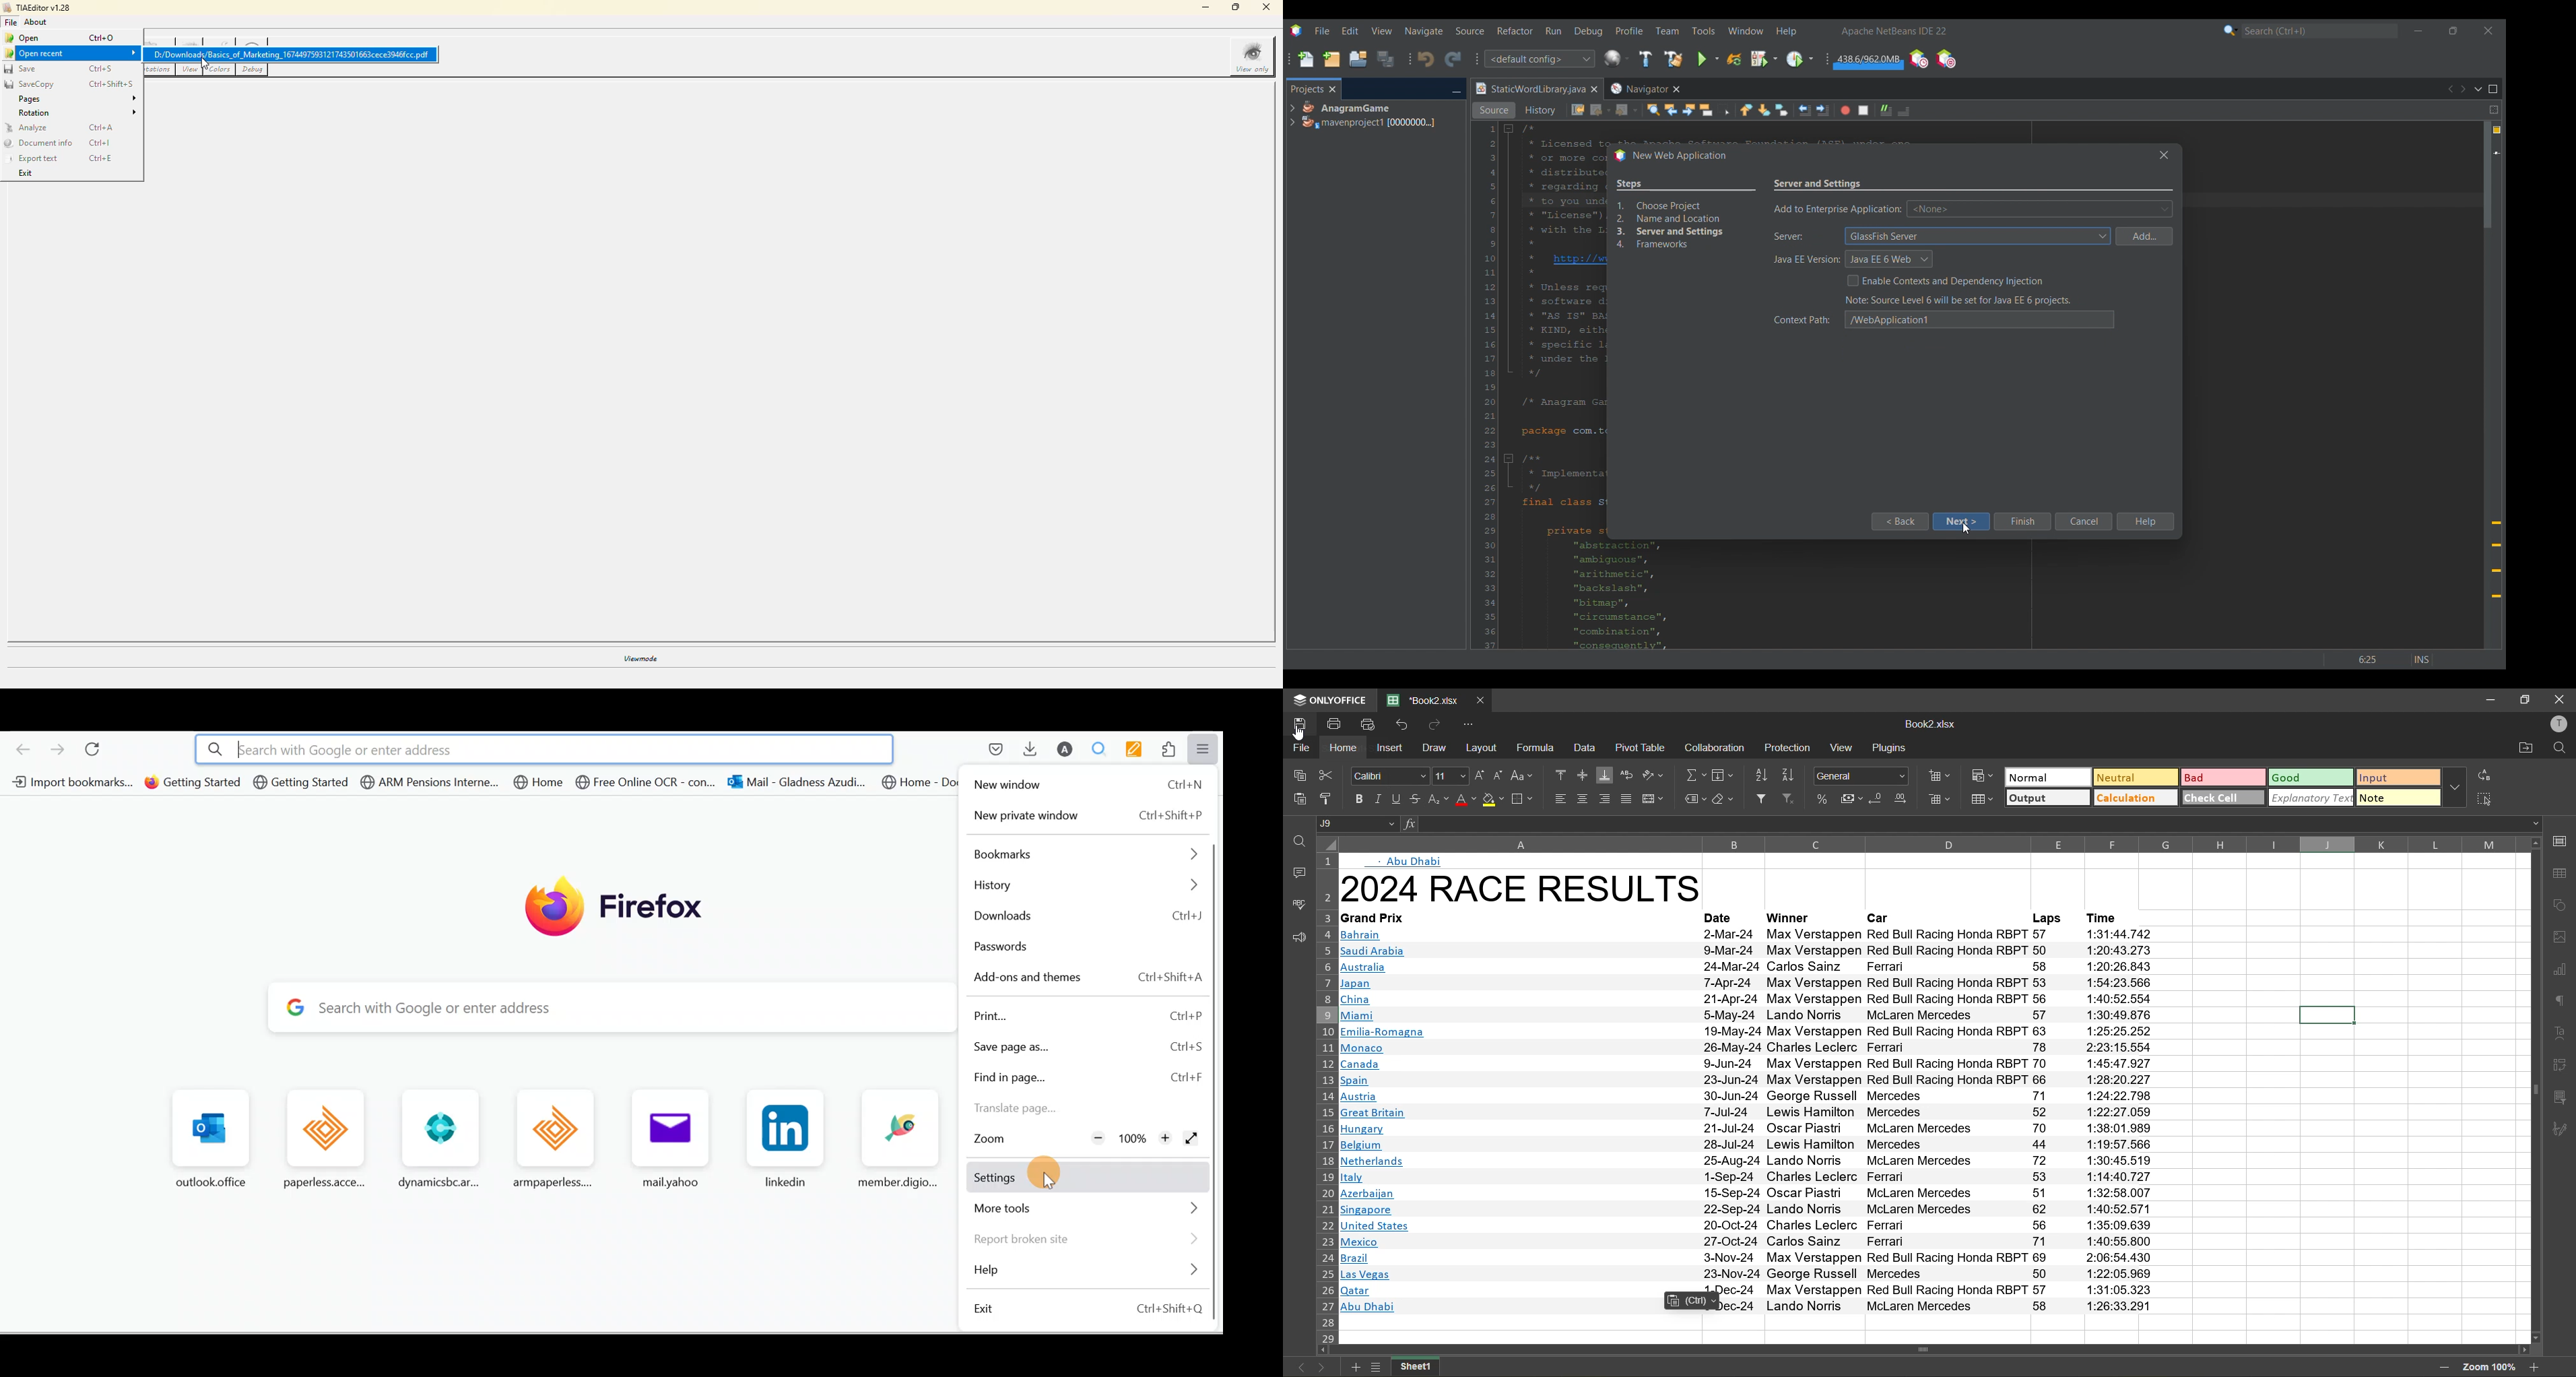 The image size is (2576, 1400). What do you see at coordinates (1863, 775) in the screenshot?
I see `number format` at bounding box center [1863, 775].